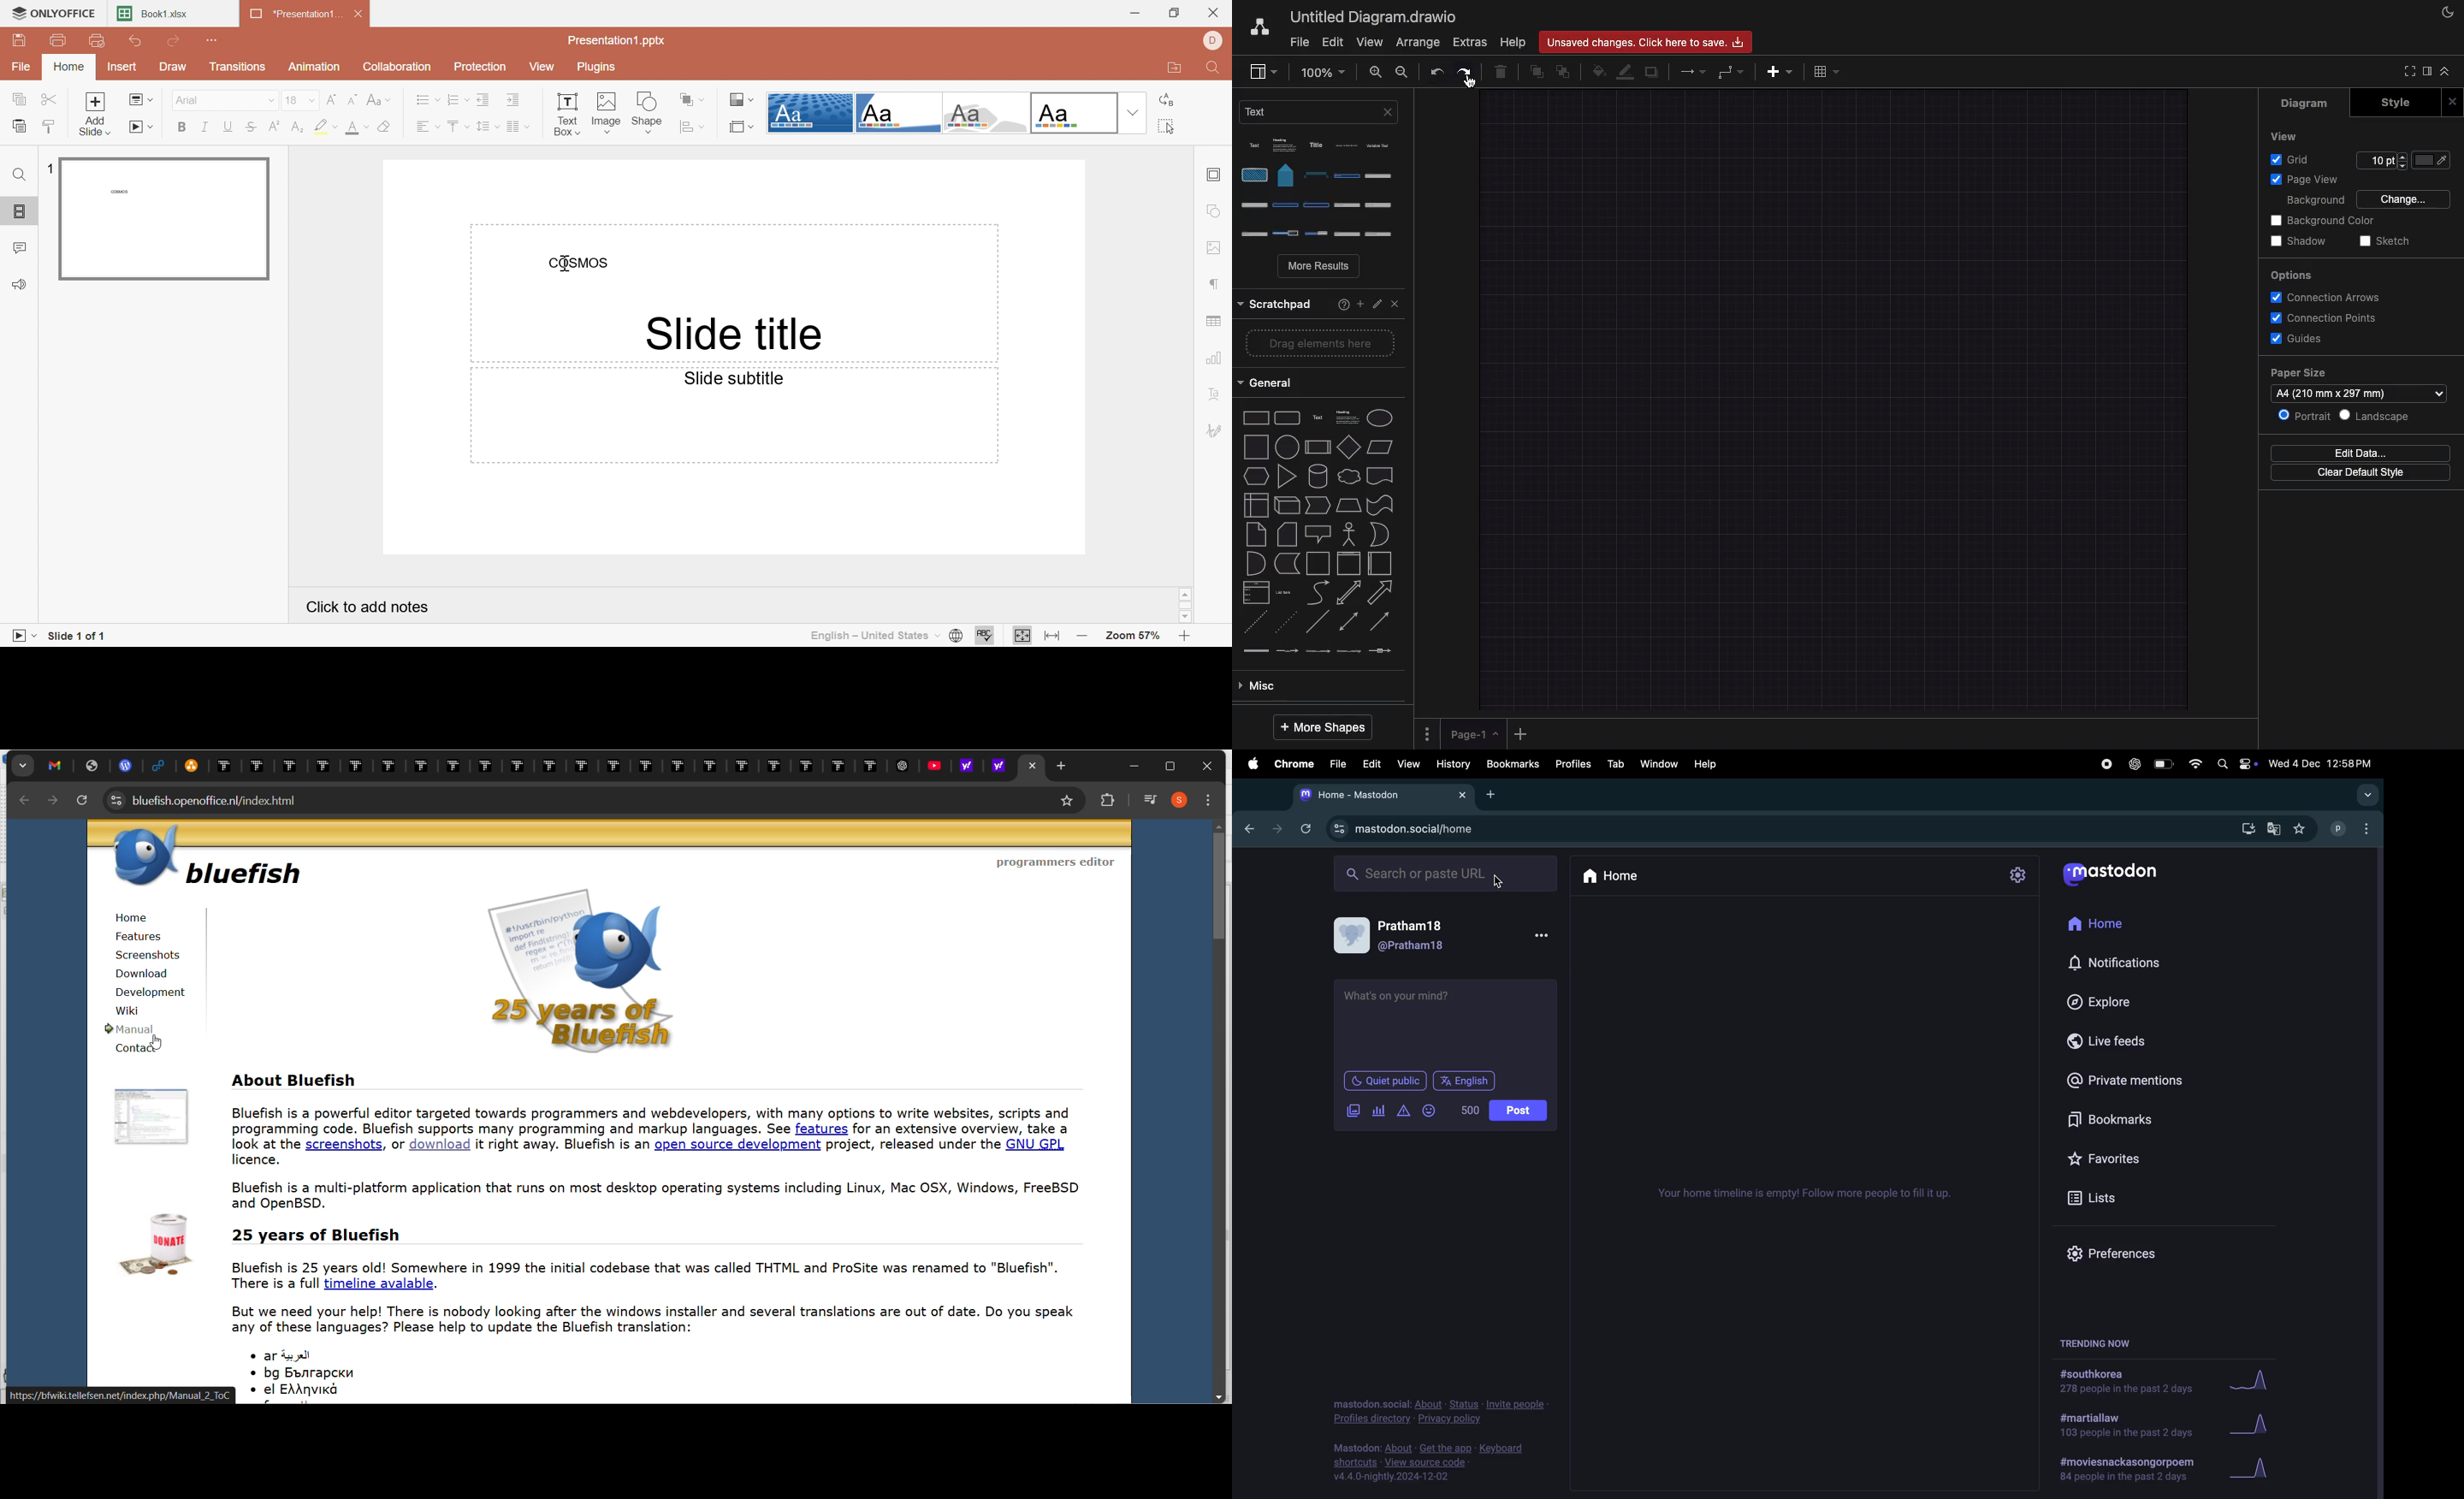  I want to click on battery, so click(2164, 764).